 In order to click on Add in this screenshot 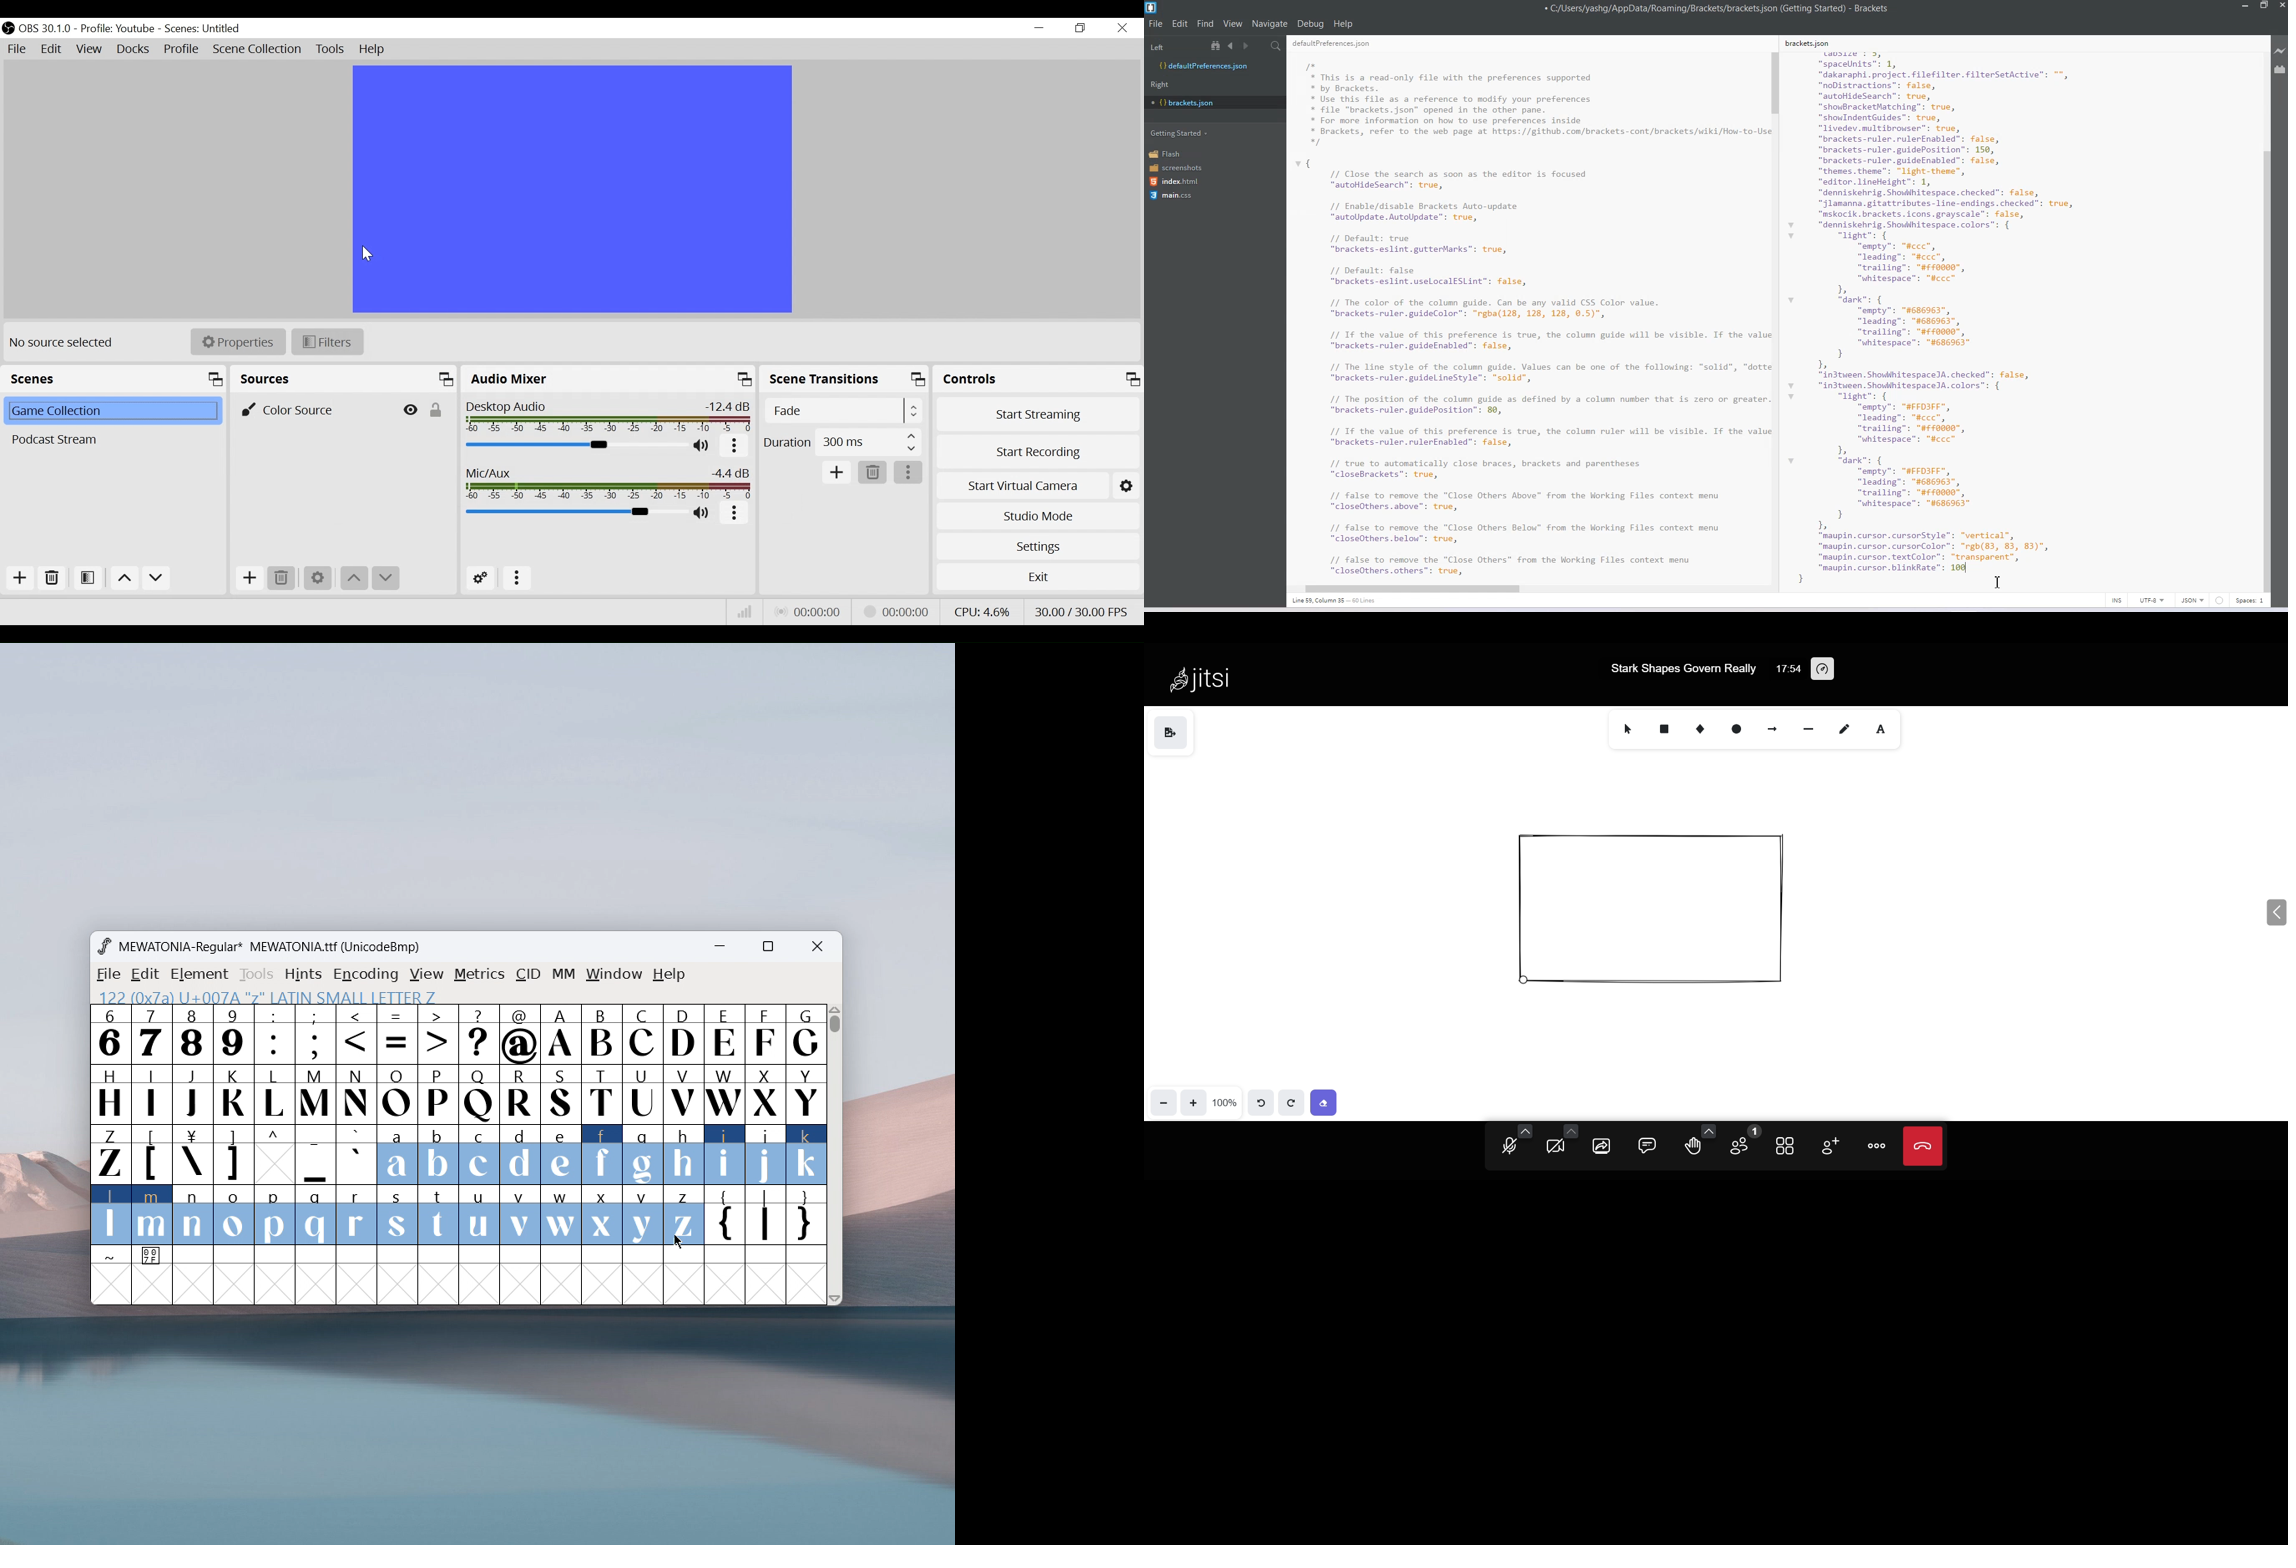, I will do `click(20, 579)`.